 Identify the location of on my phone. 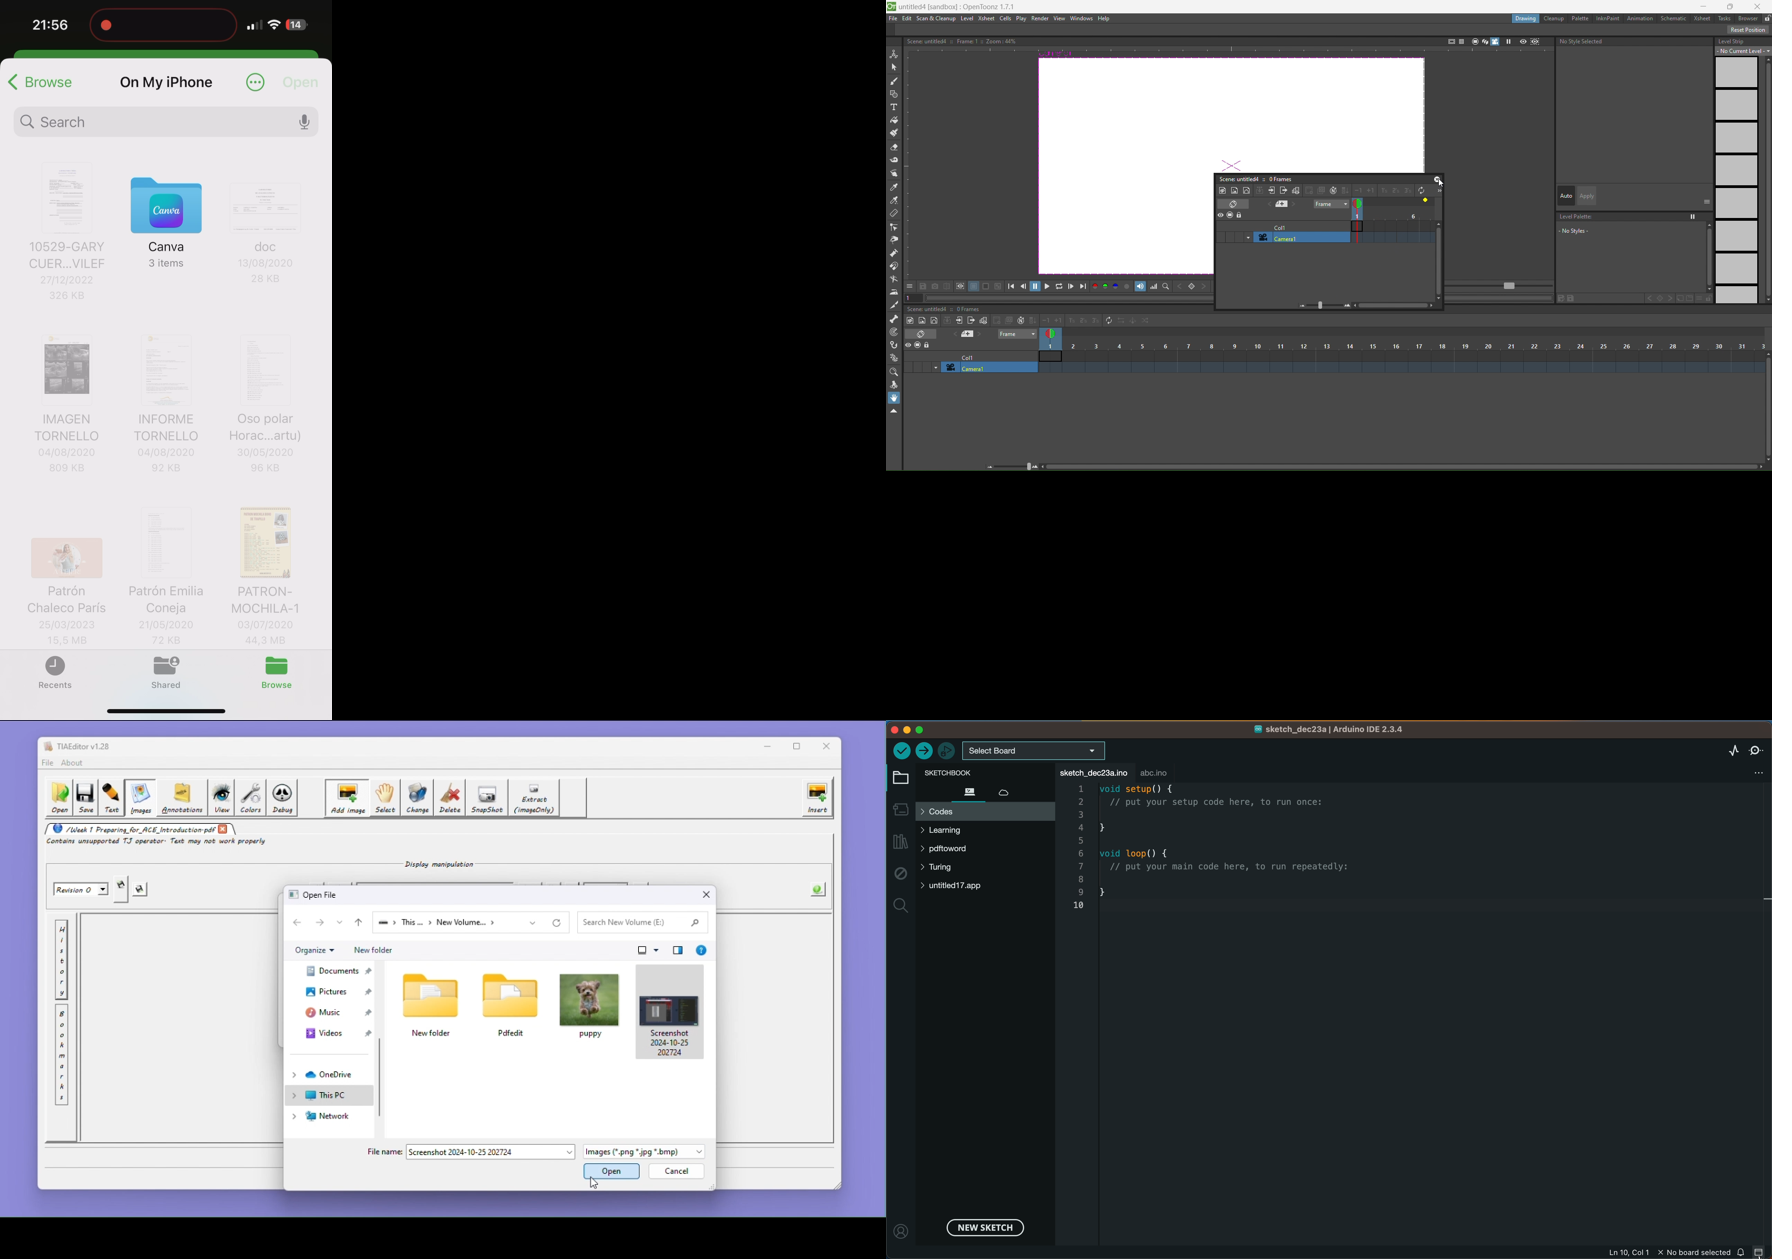
(169, 82).